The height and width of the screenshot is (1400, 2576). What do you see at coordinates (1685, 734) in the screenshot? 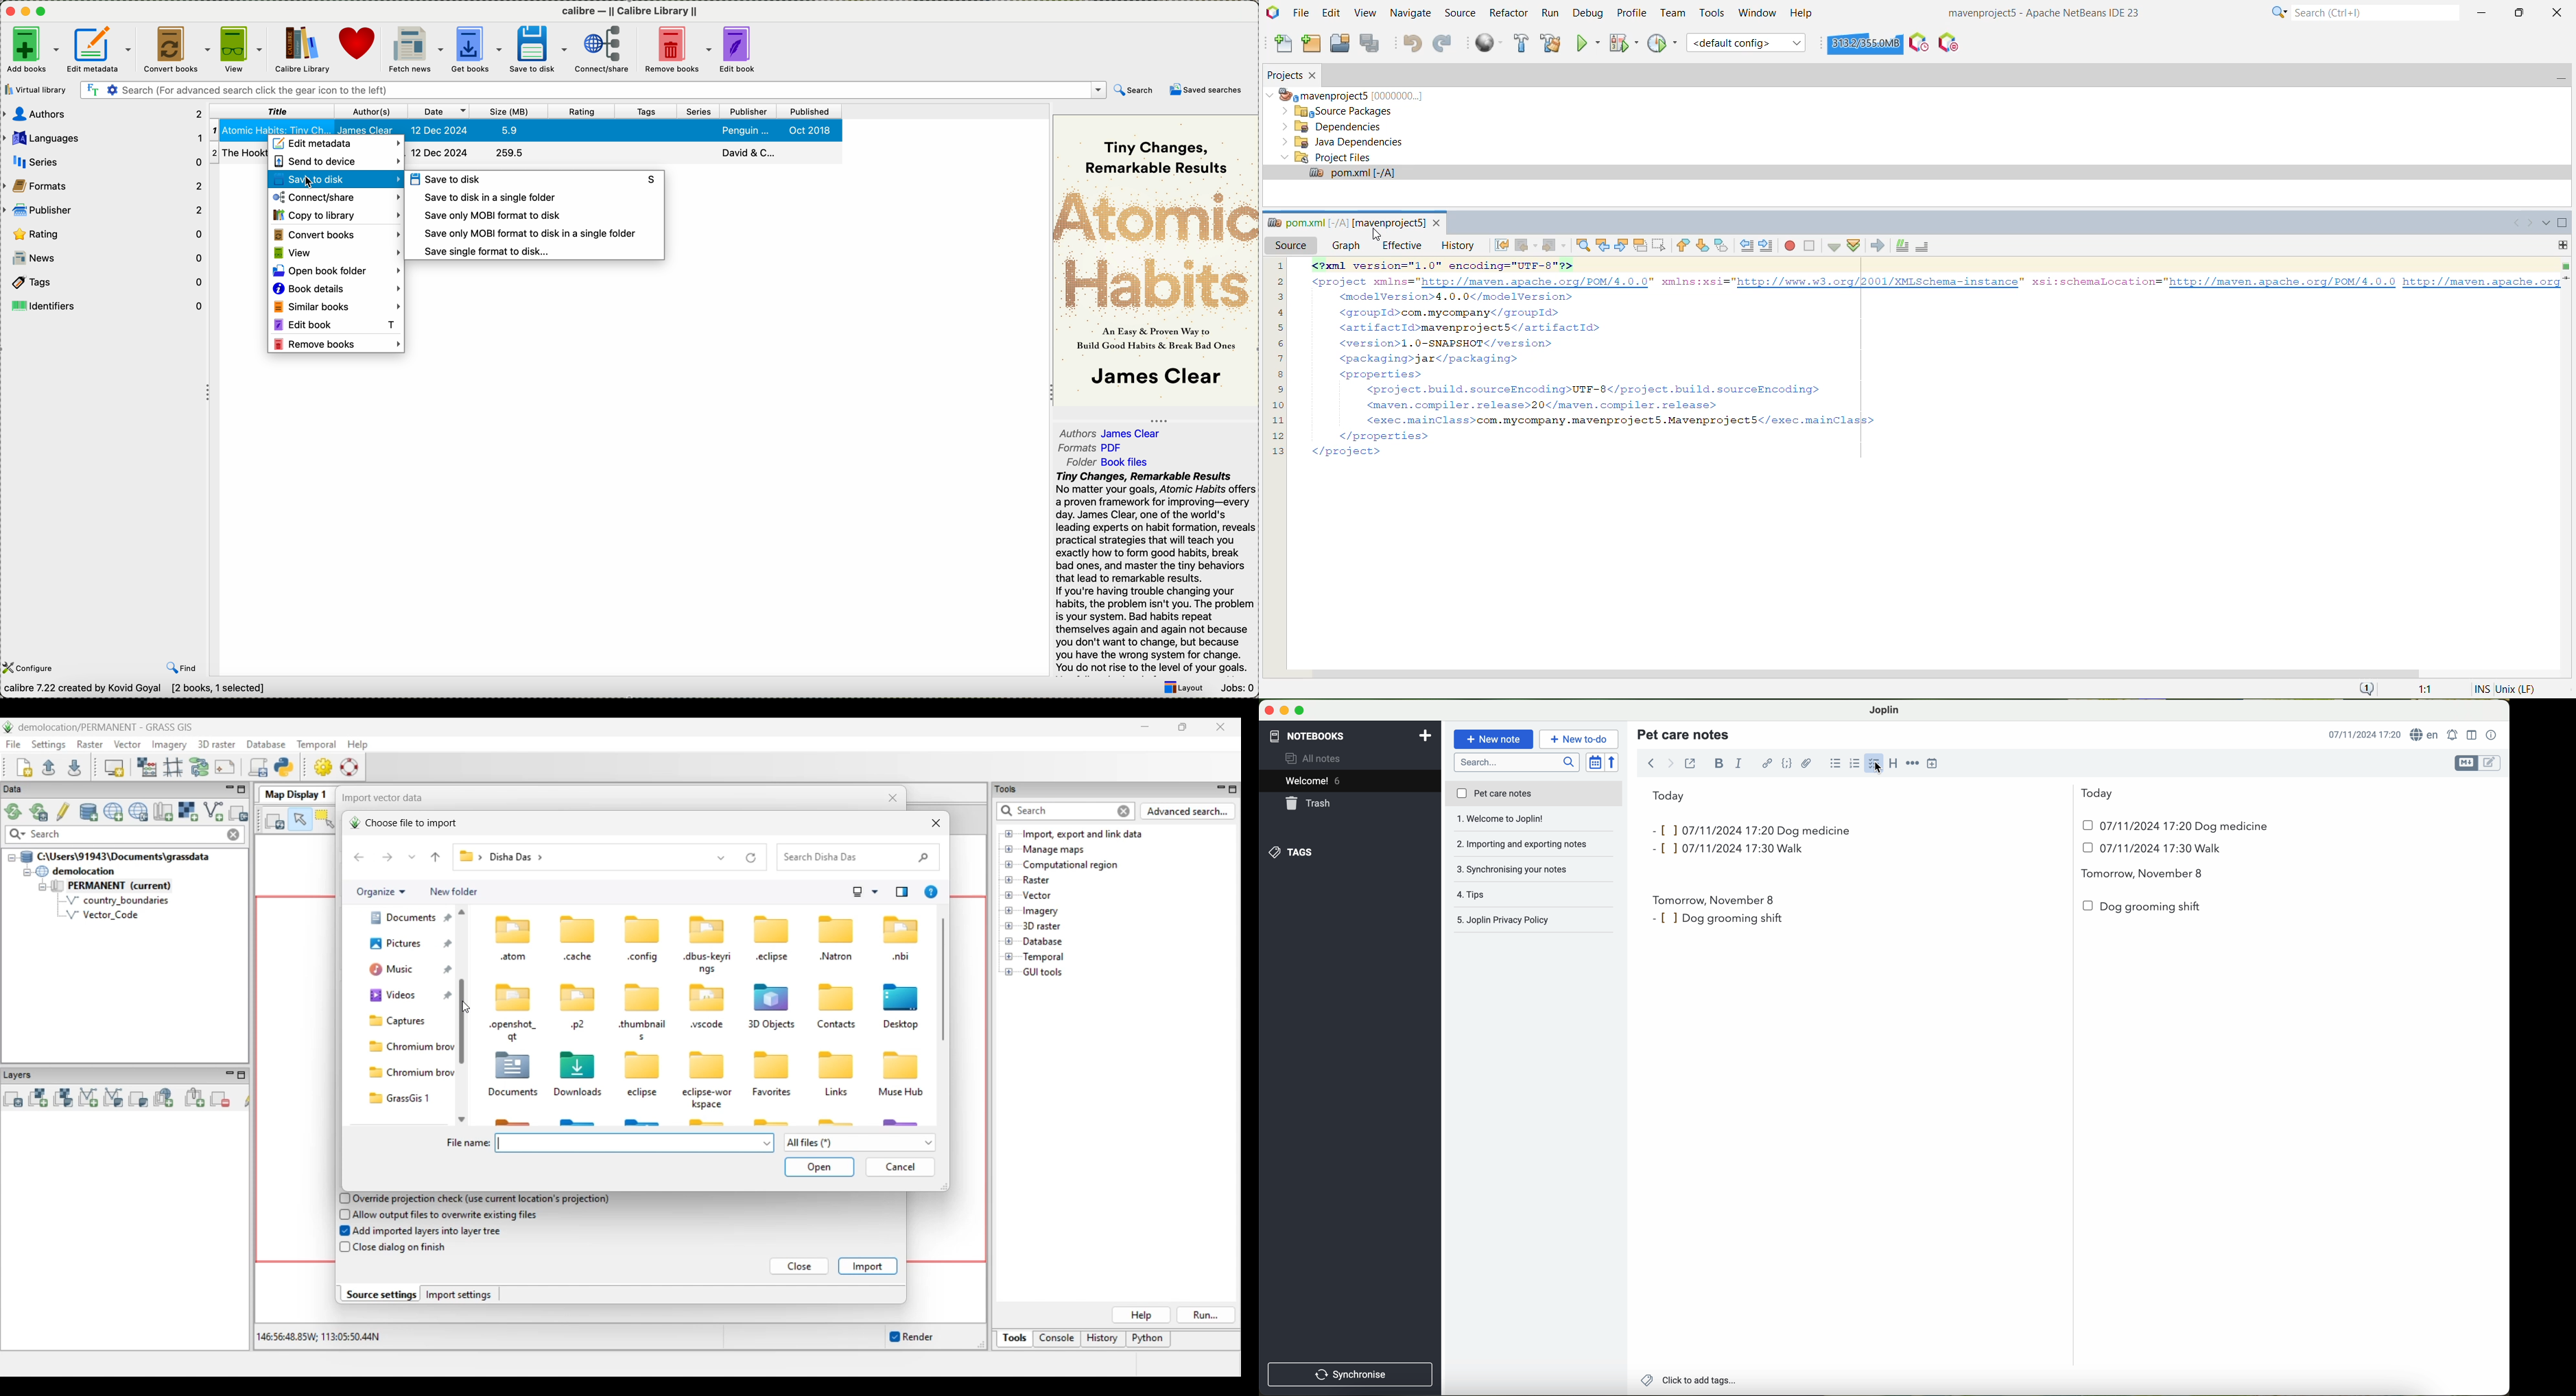
I see `title pet care notes` at bounding box center [1685, 734].